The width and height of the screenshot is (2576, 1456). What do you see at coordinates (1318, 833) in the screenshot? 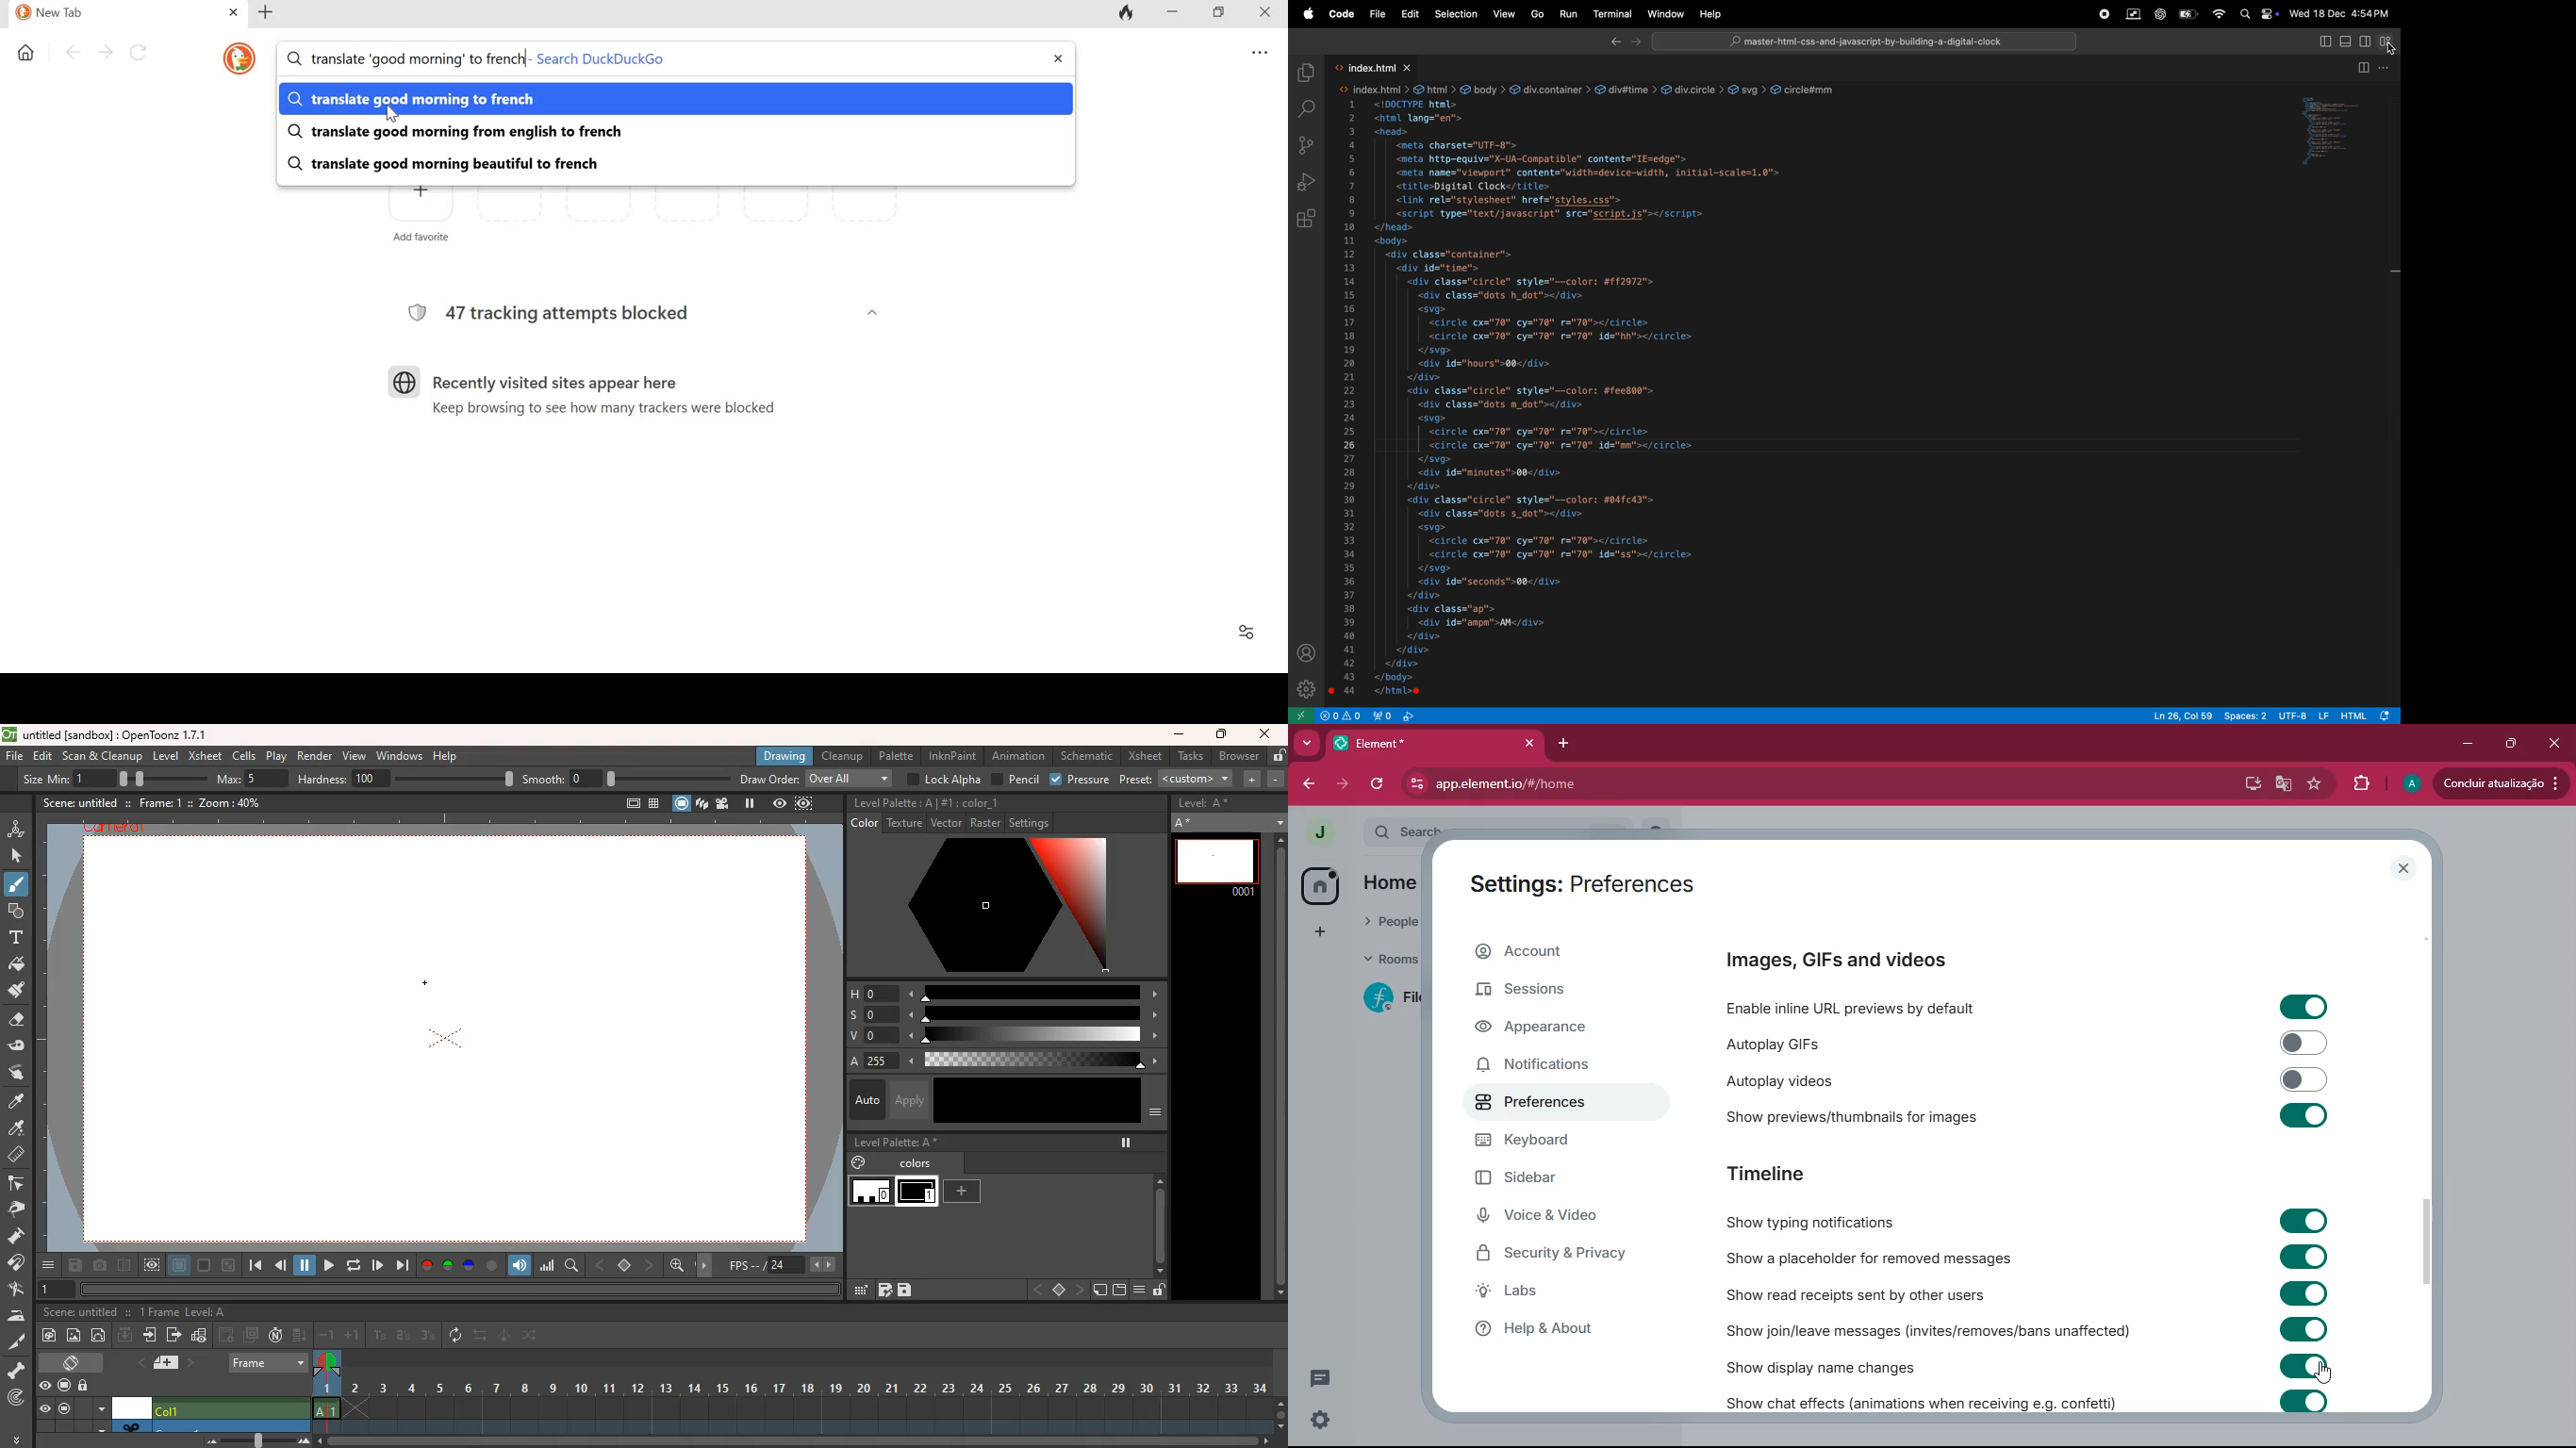
I see `profile picture` at bounding box center [1318, 833].